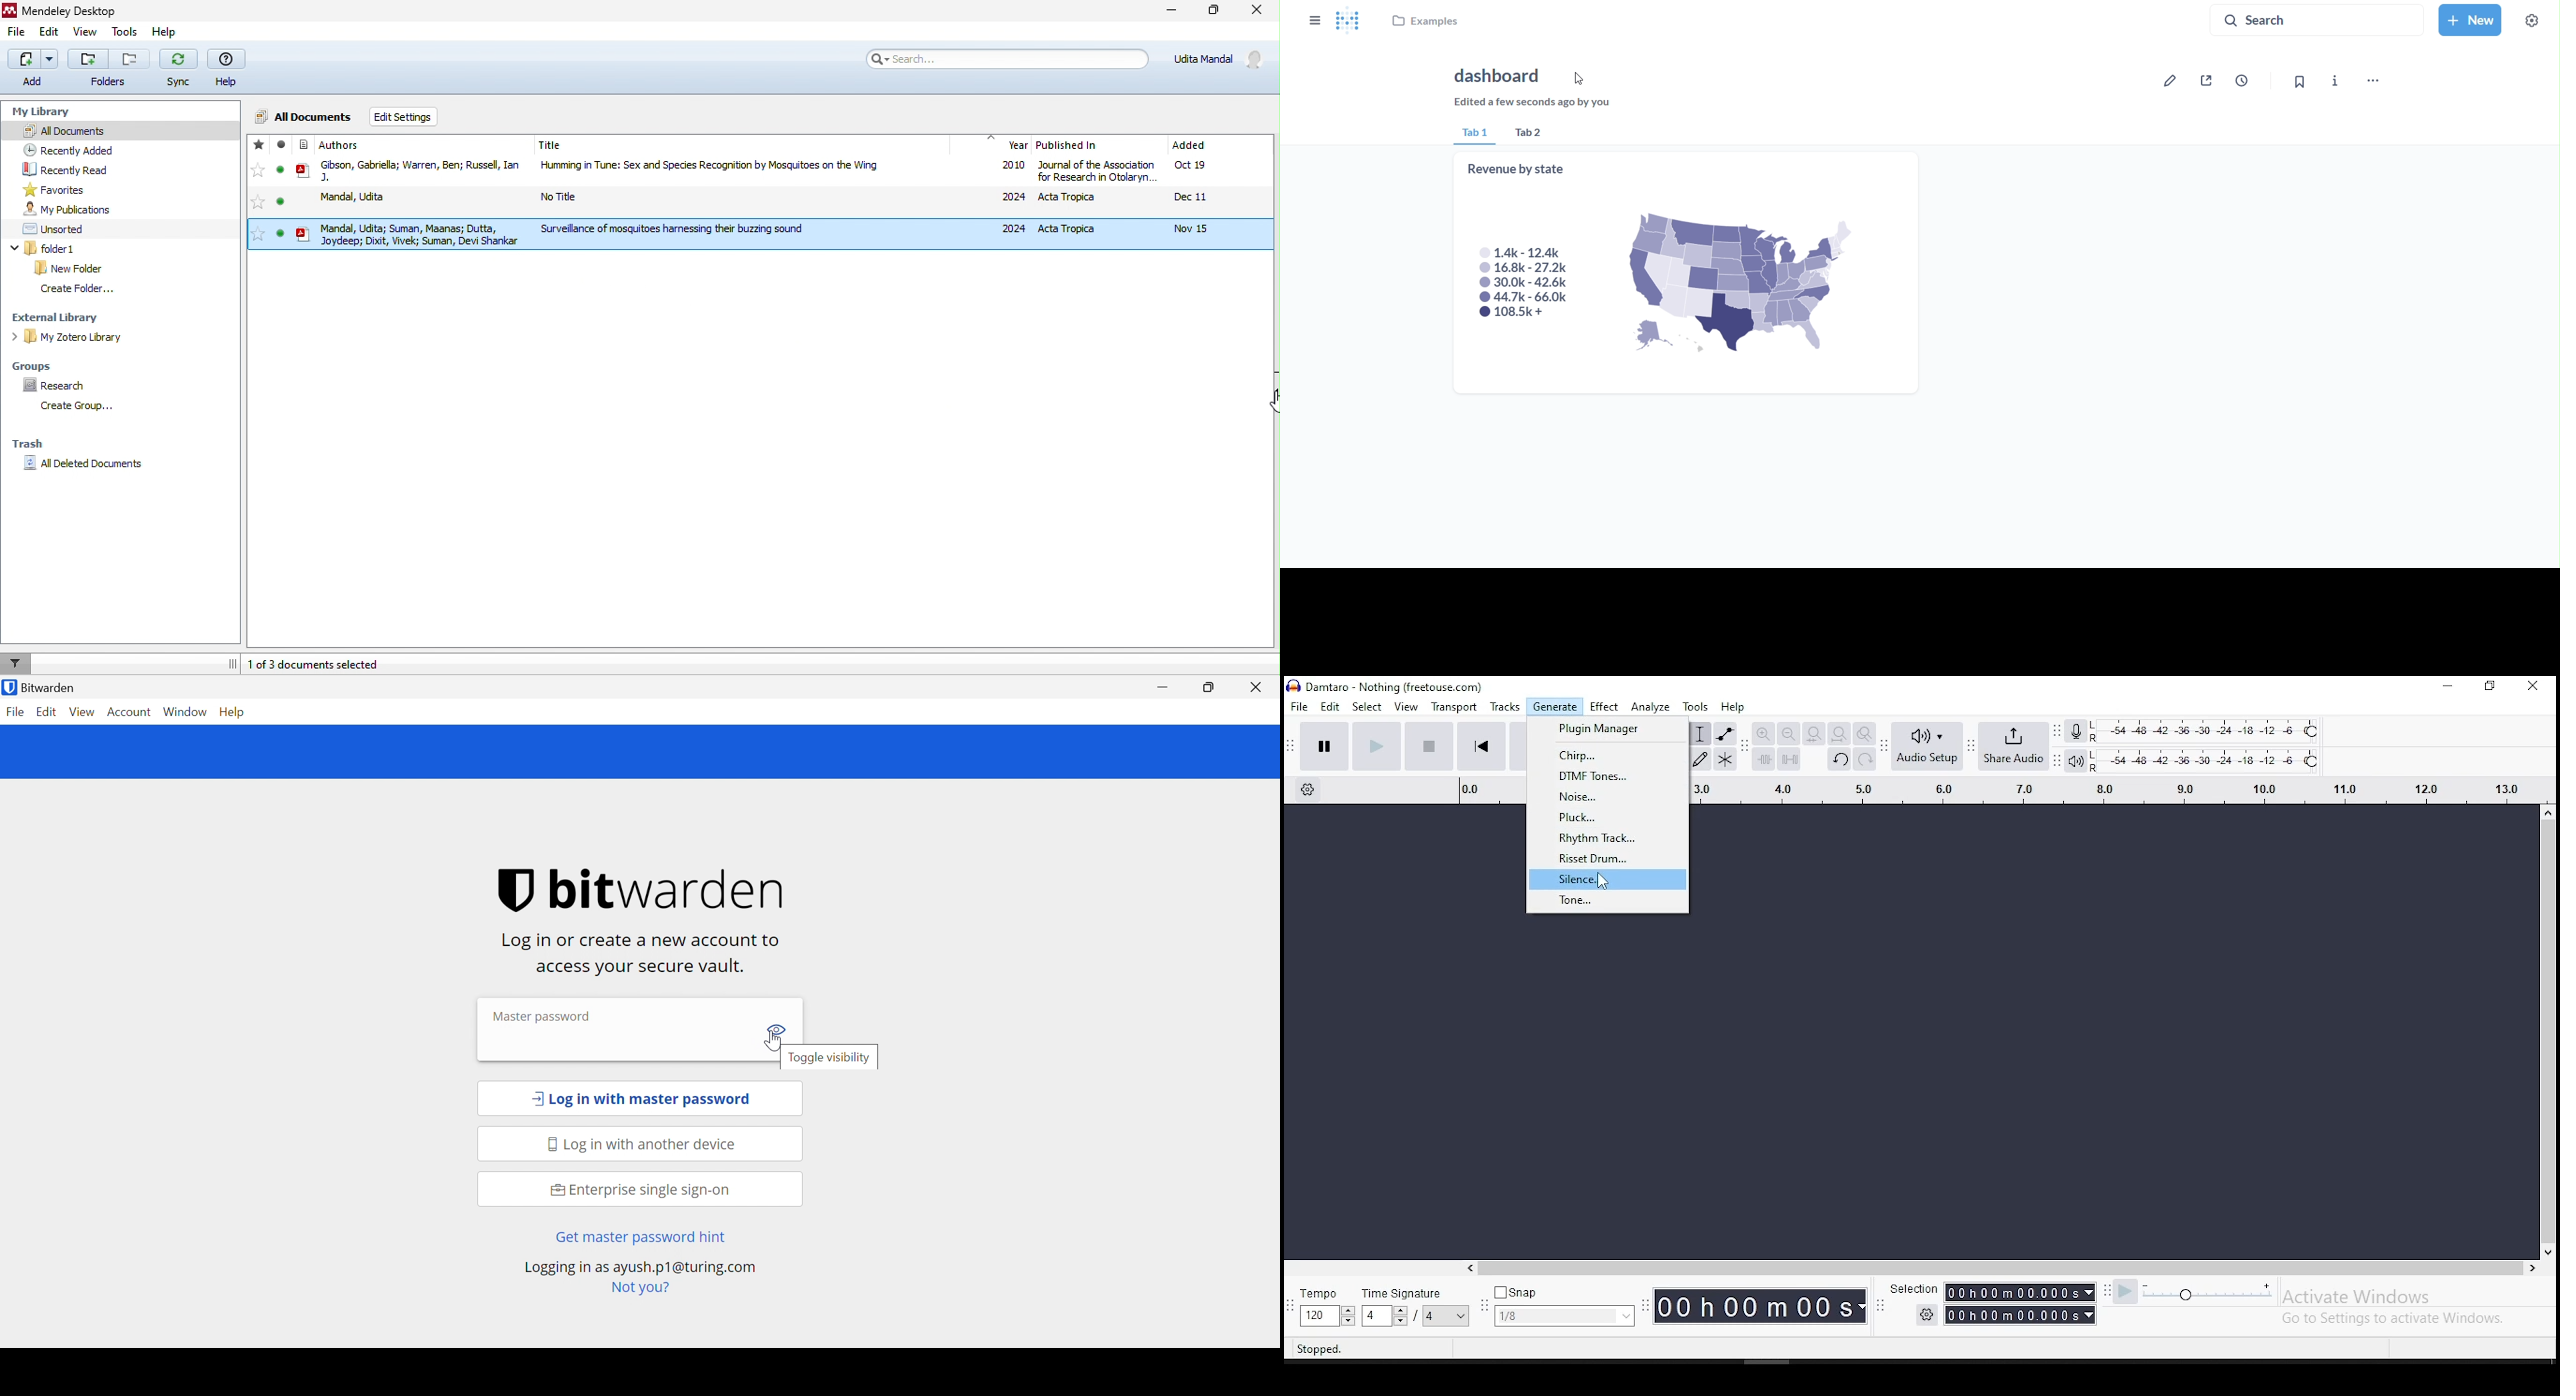 This screenshot has width=2576, height=1400. I want to click on track's timing, so click(1496, 792).